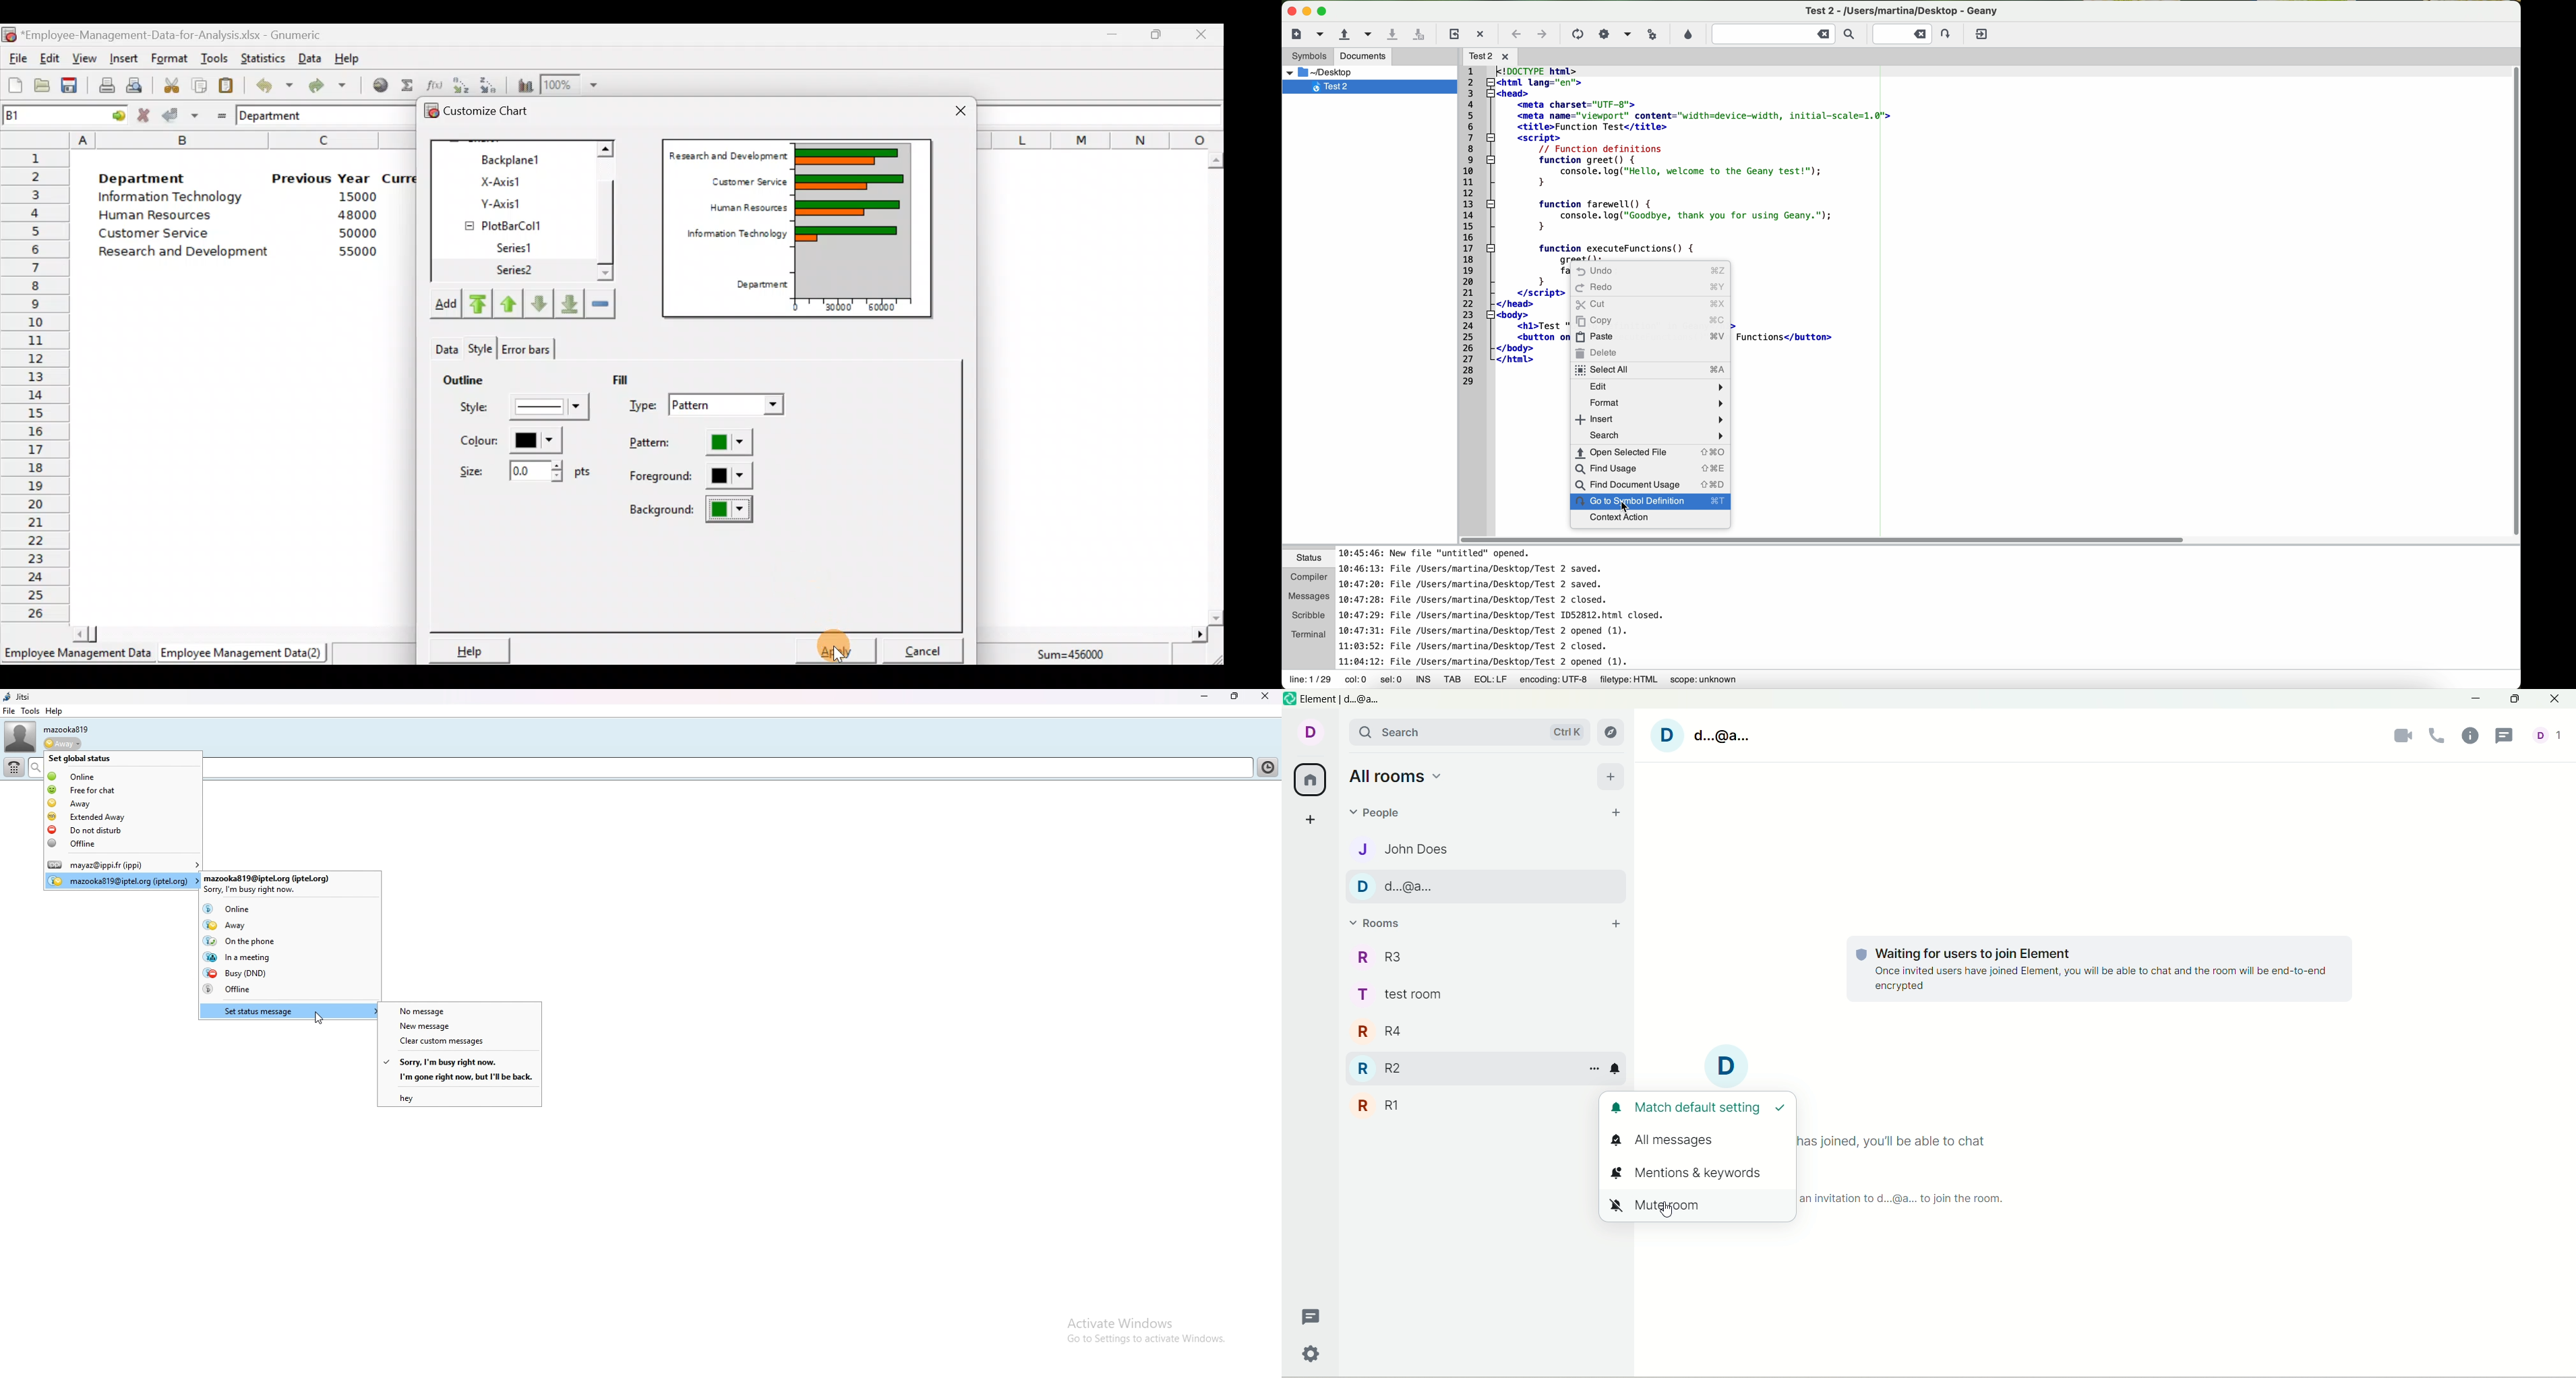 This screenshot has width=2576, height=1400. Describe the element at coordinates (1667, 1215) in the screenshot. I see `cursor` at that location.